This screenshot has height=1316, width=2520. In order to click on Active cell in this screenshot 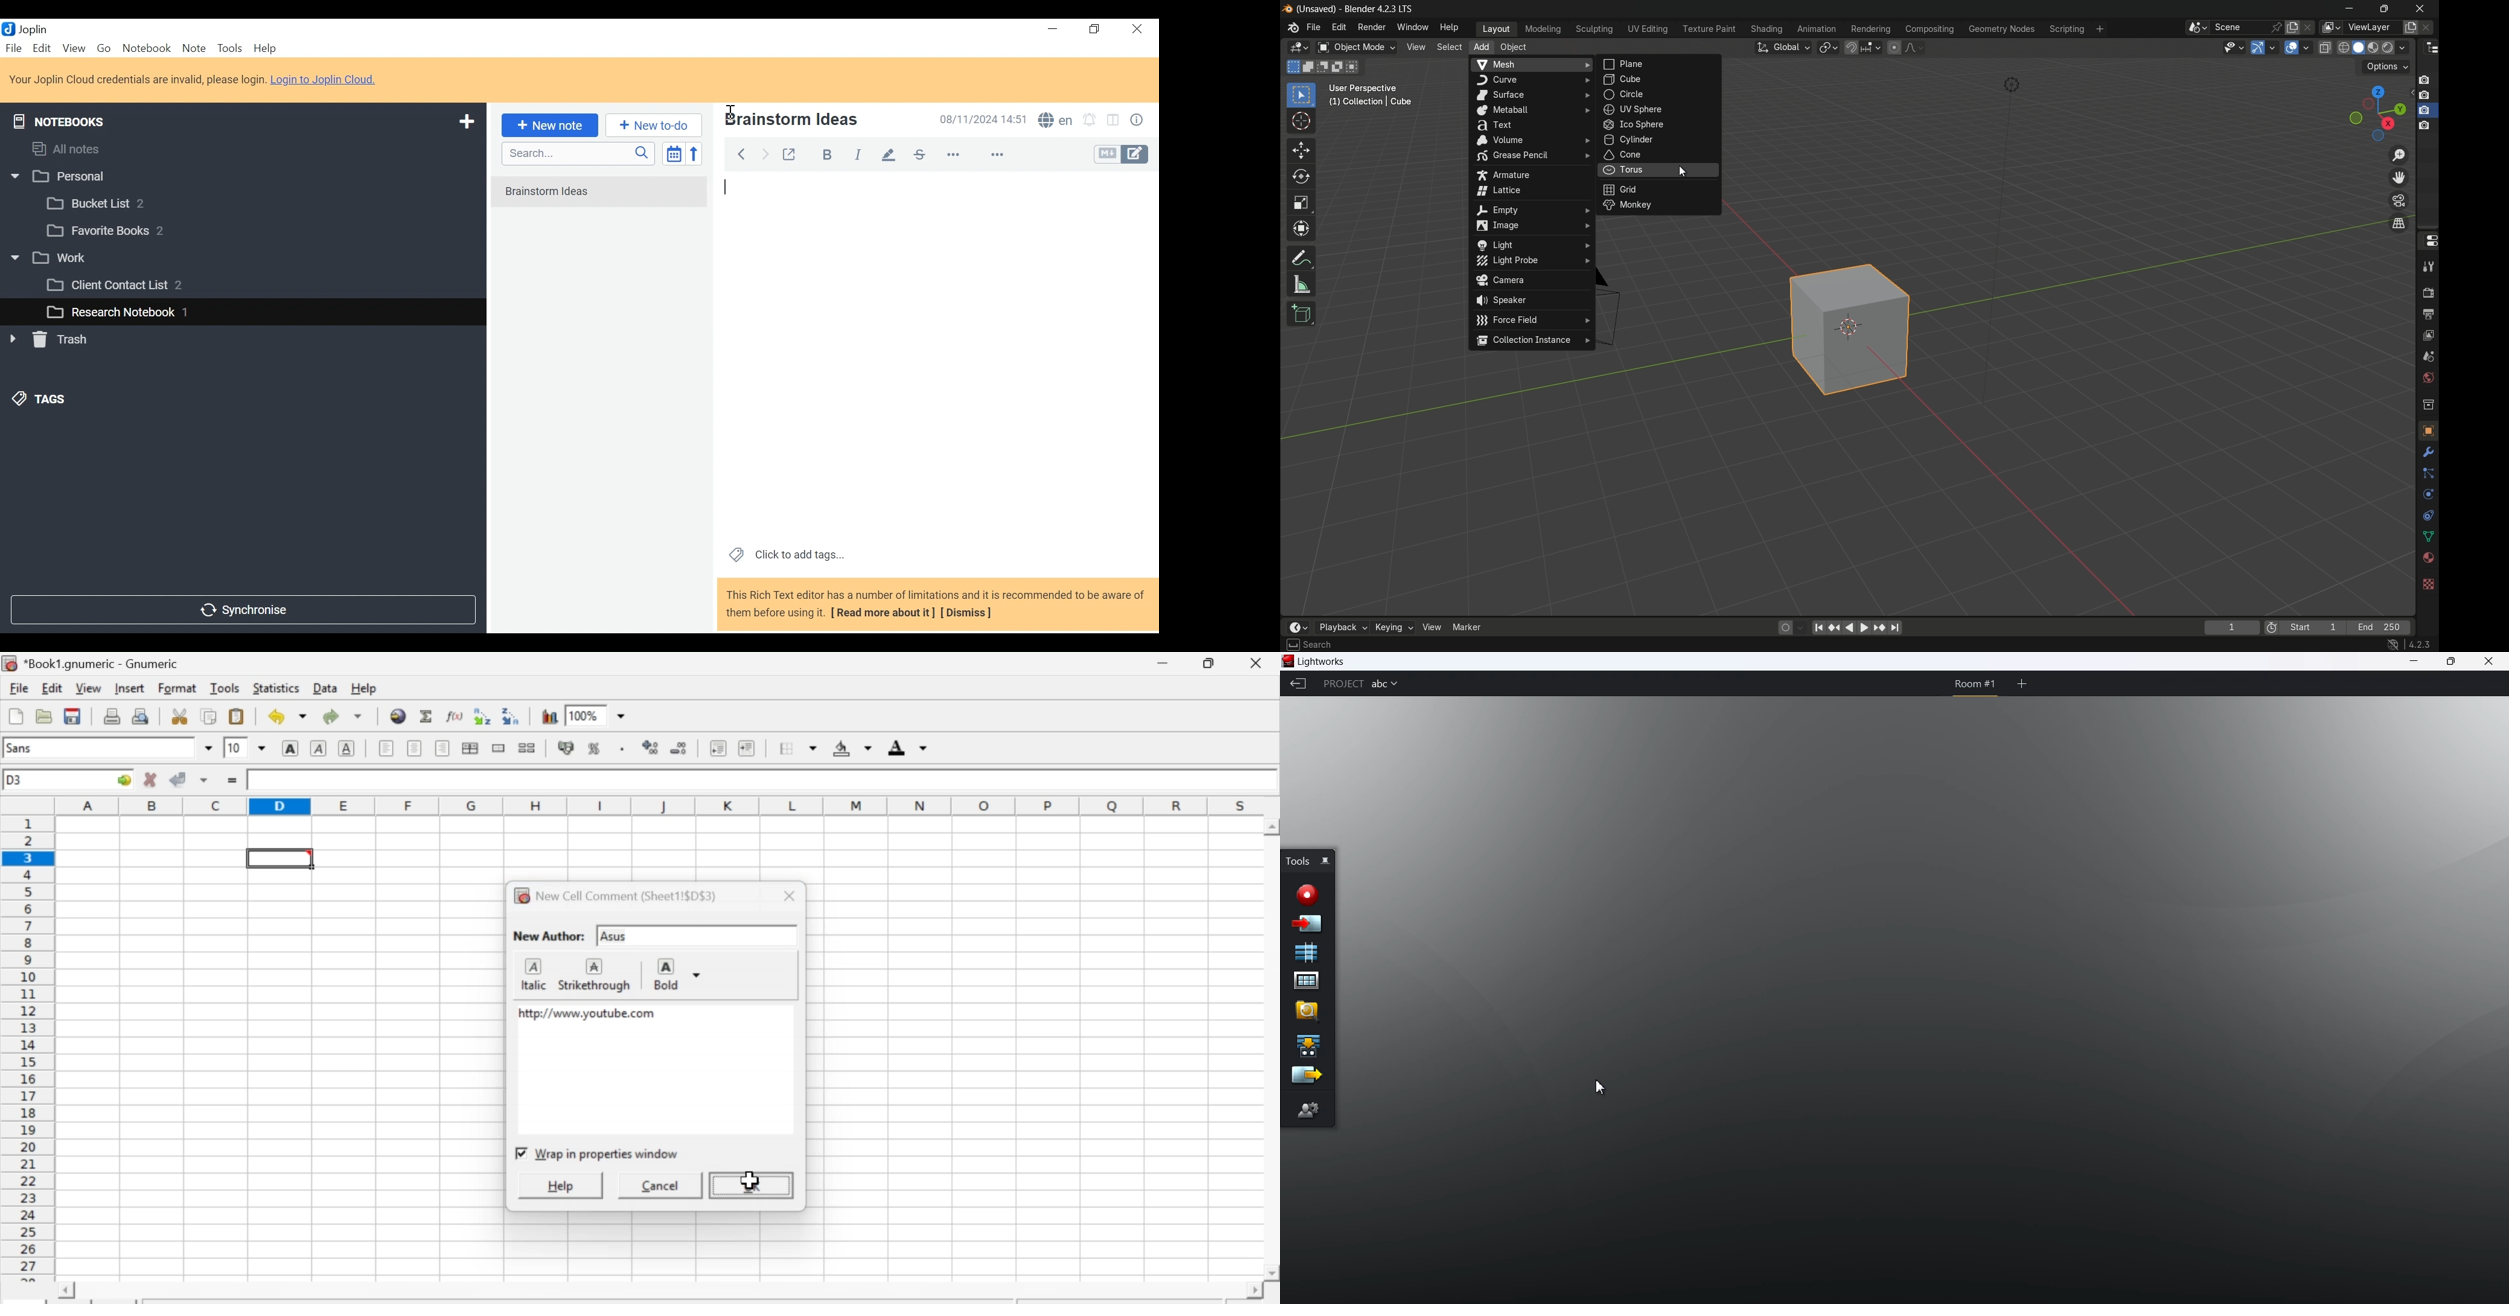, I will do `click(70, 780)`.